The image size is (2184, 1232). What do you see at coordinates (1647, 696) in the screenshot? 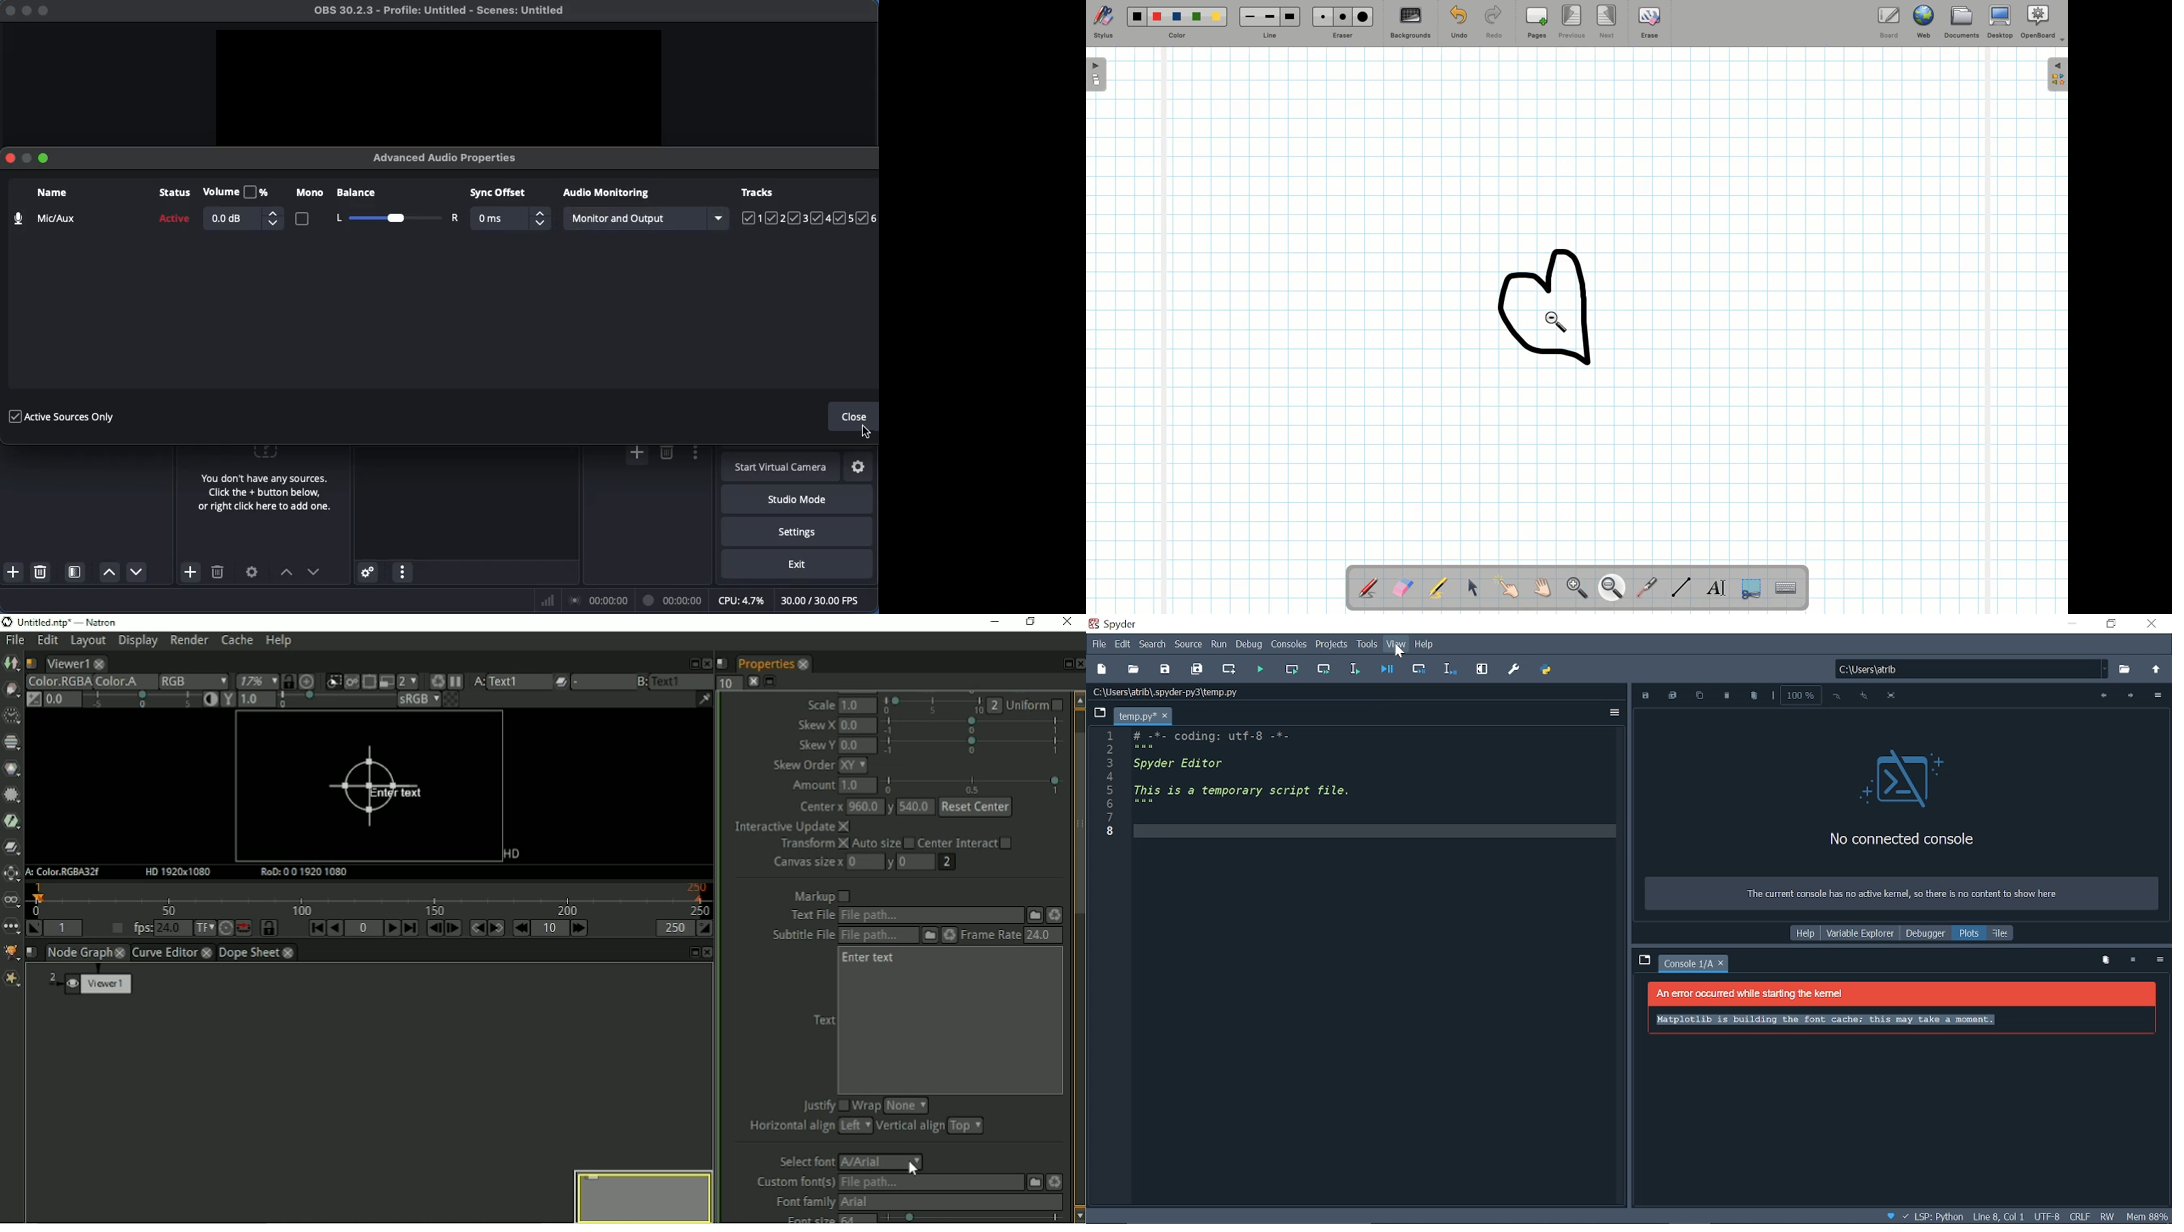
I see `Save plot as` at bounding box center [1647, 696].